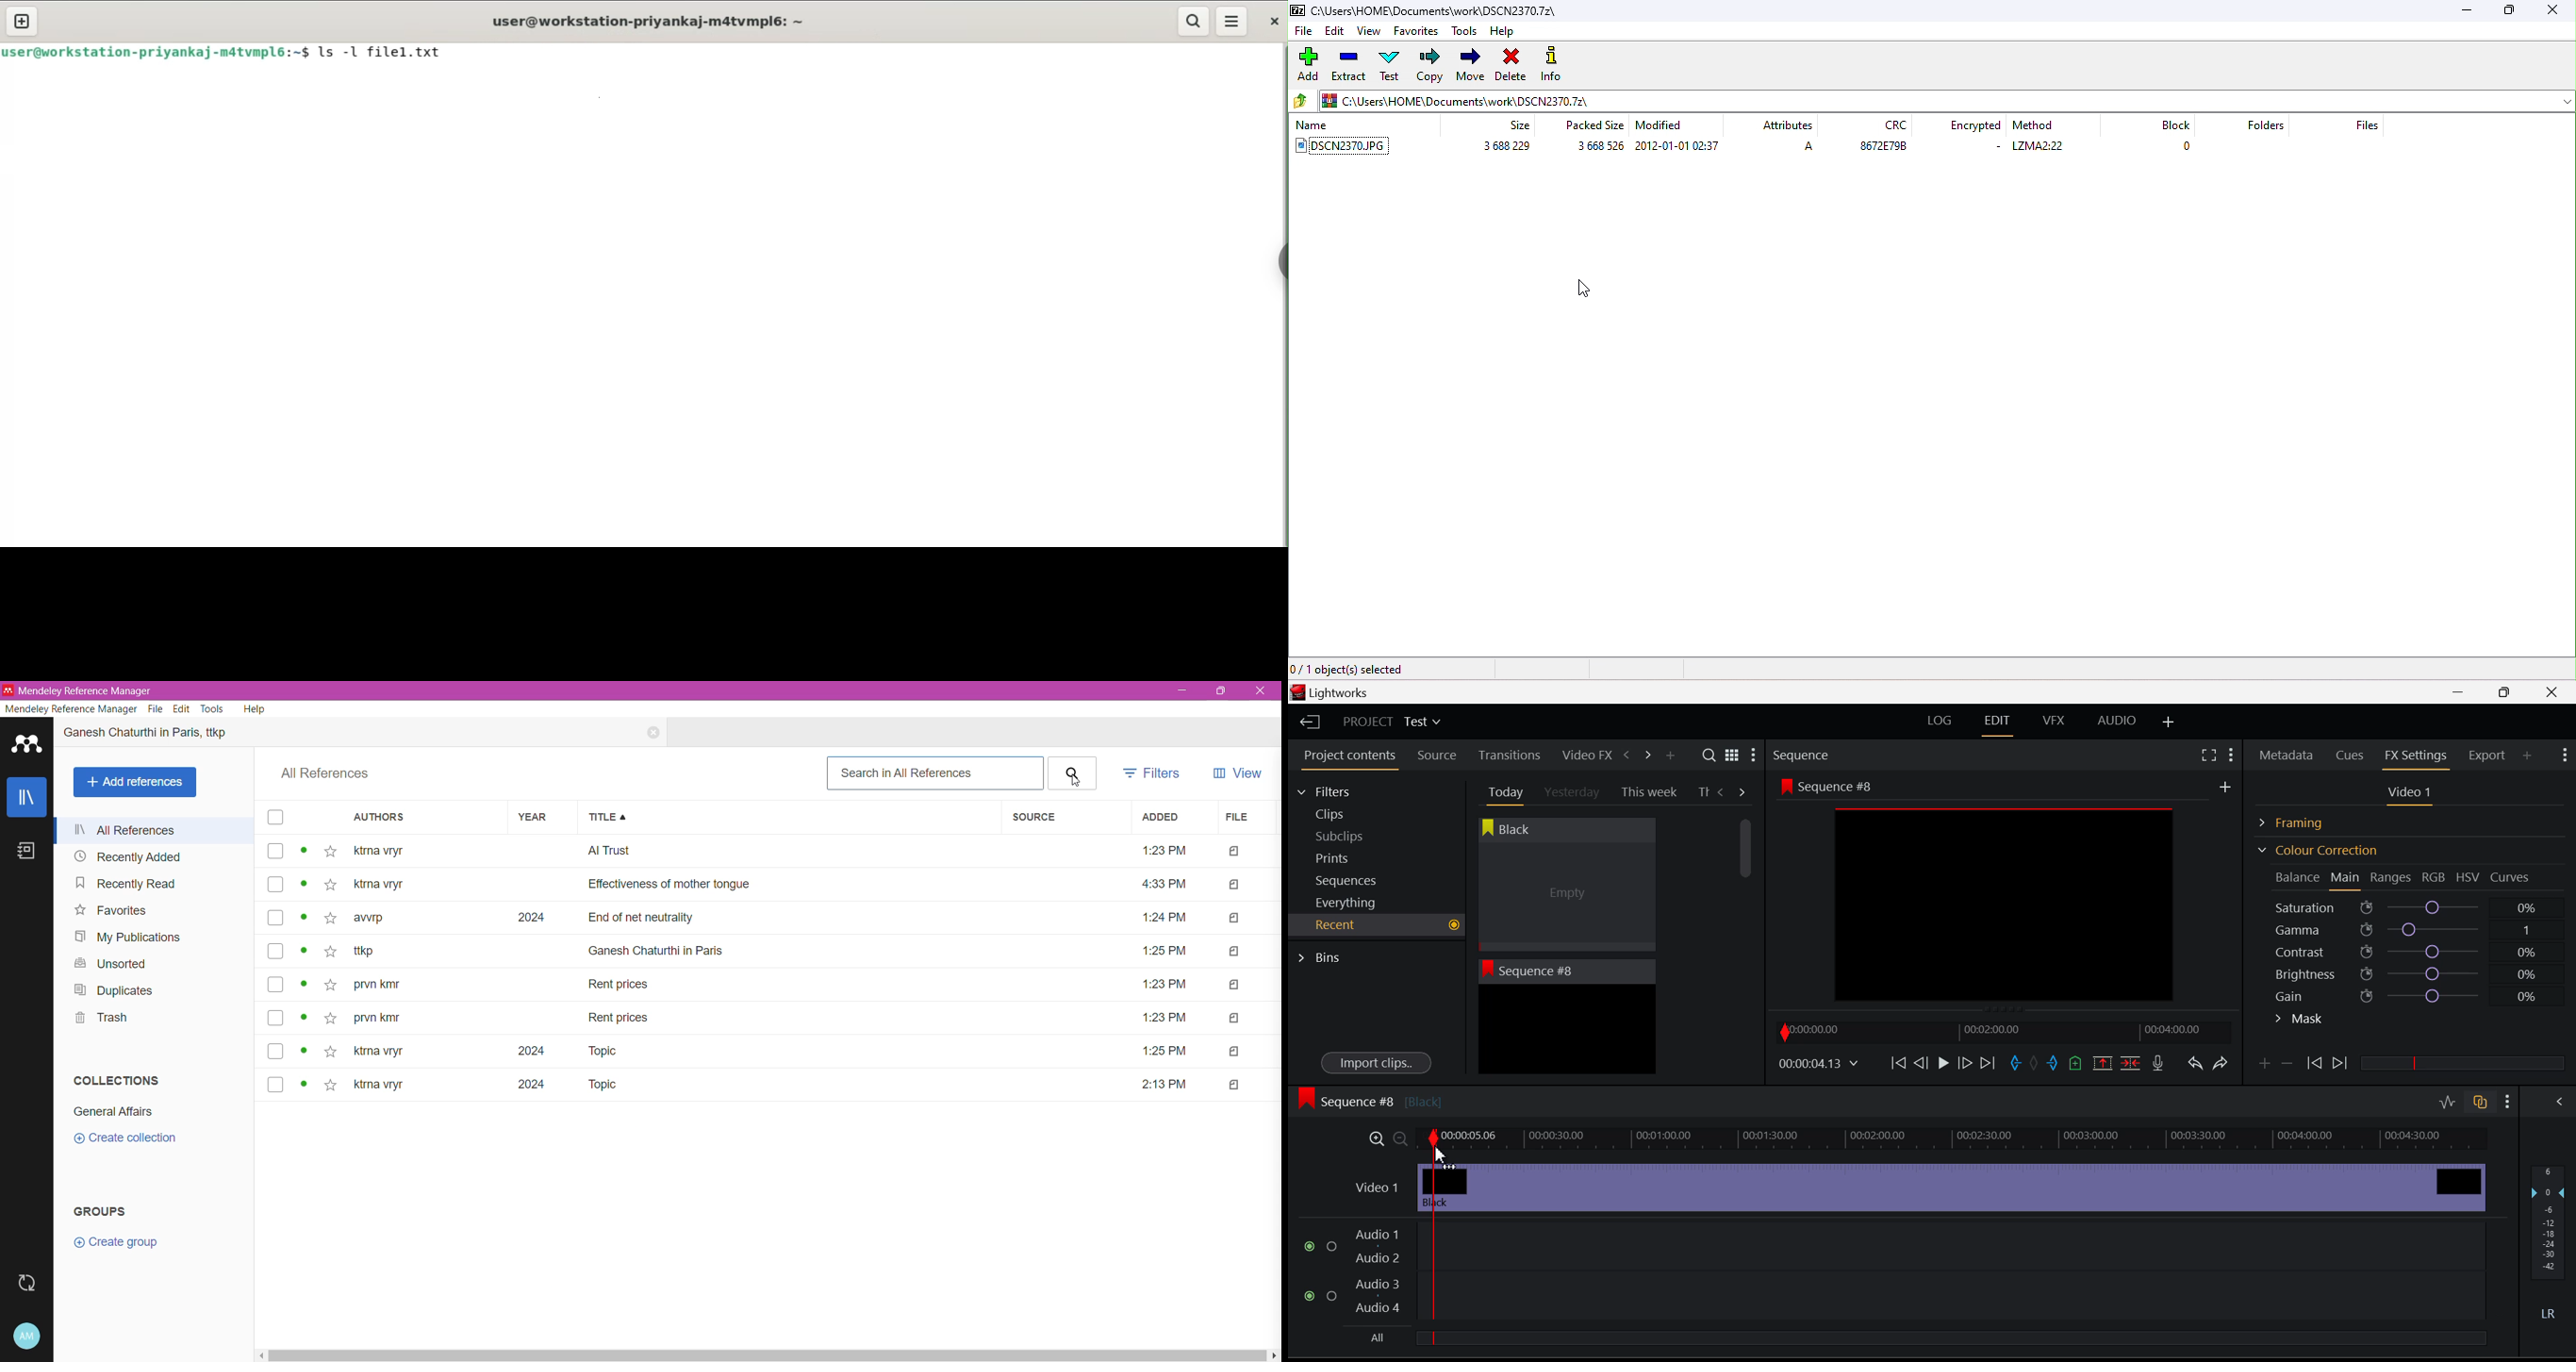 Image resolution: width=2576 pixels, height=1372 pixels. I want to click on Decibel Gain, so click(2547, 1246).